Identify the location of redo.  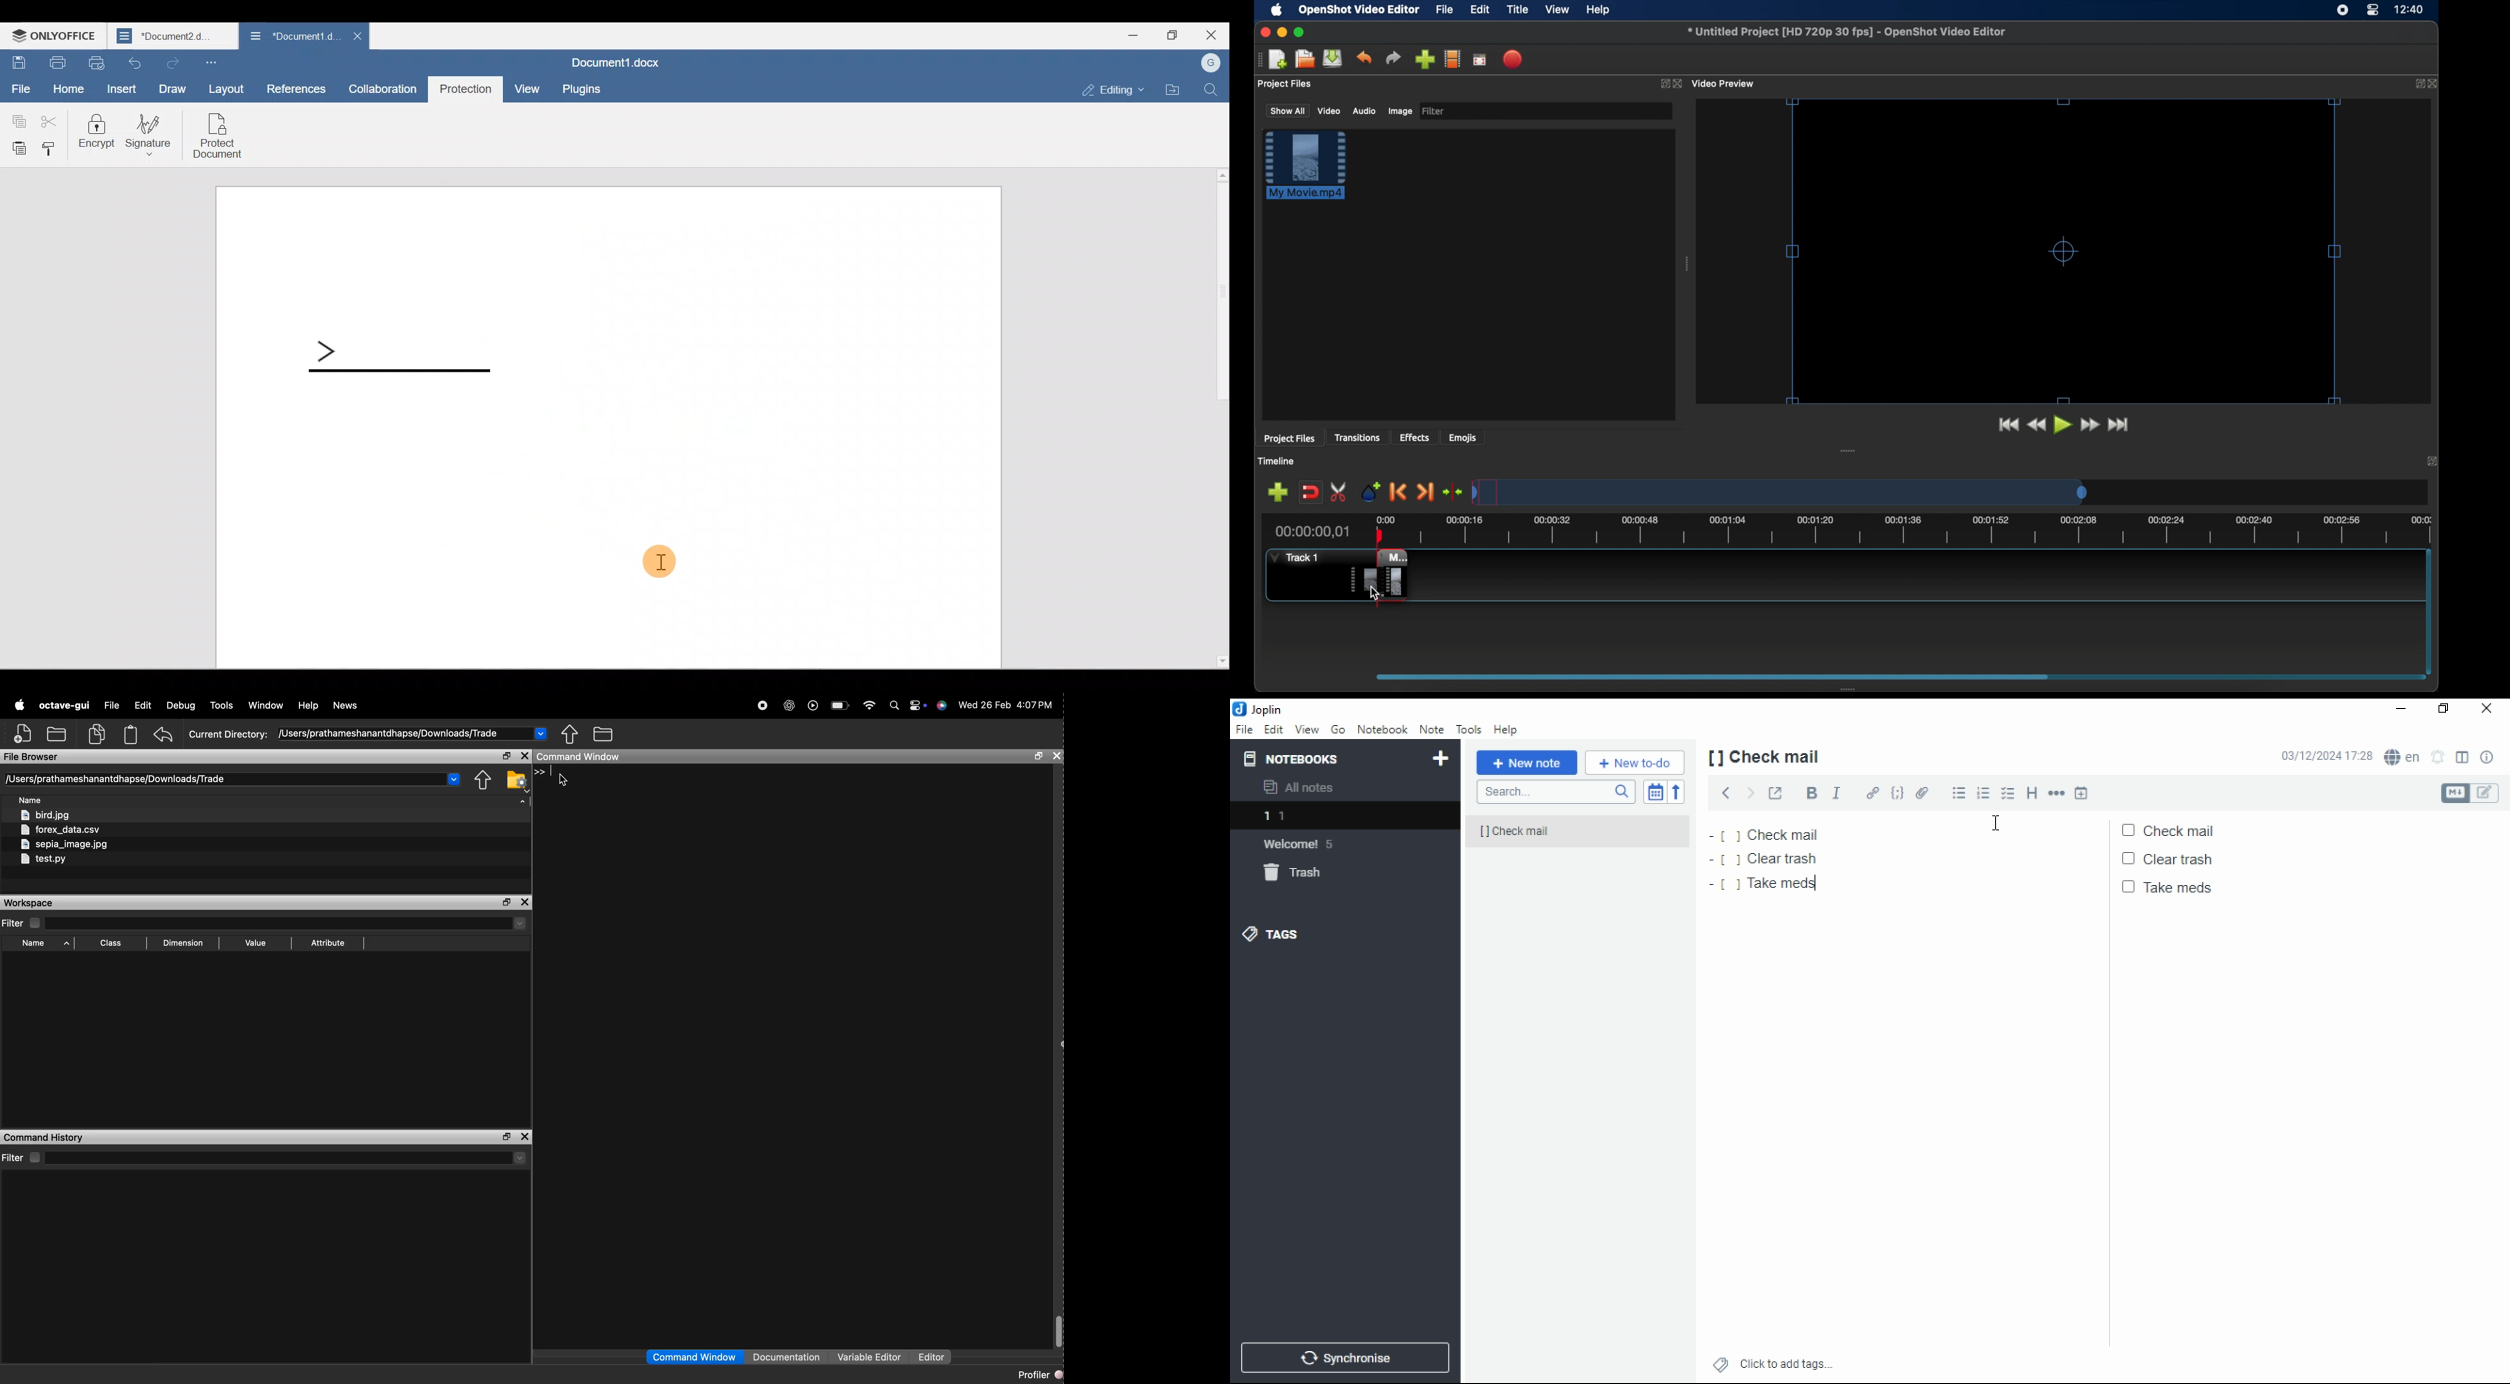
(1393, 58).